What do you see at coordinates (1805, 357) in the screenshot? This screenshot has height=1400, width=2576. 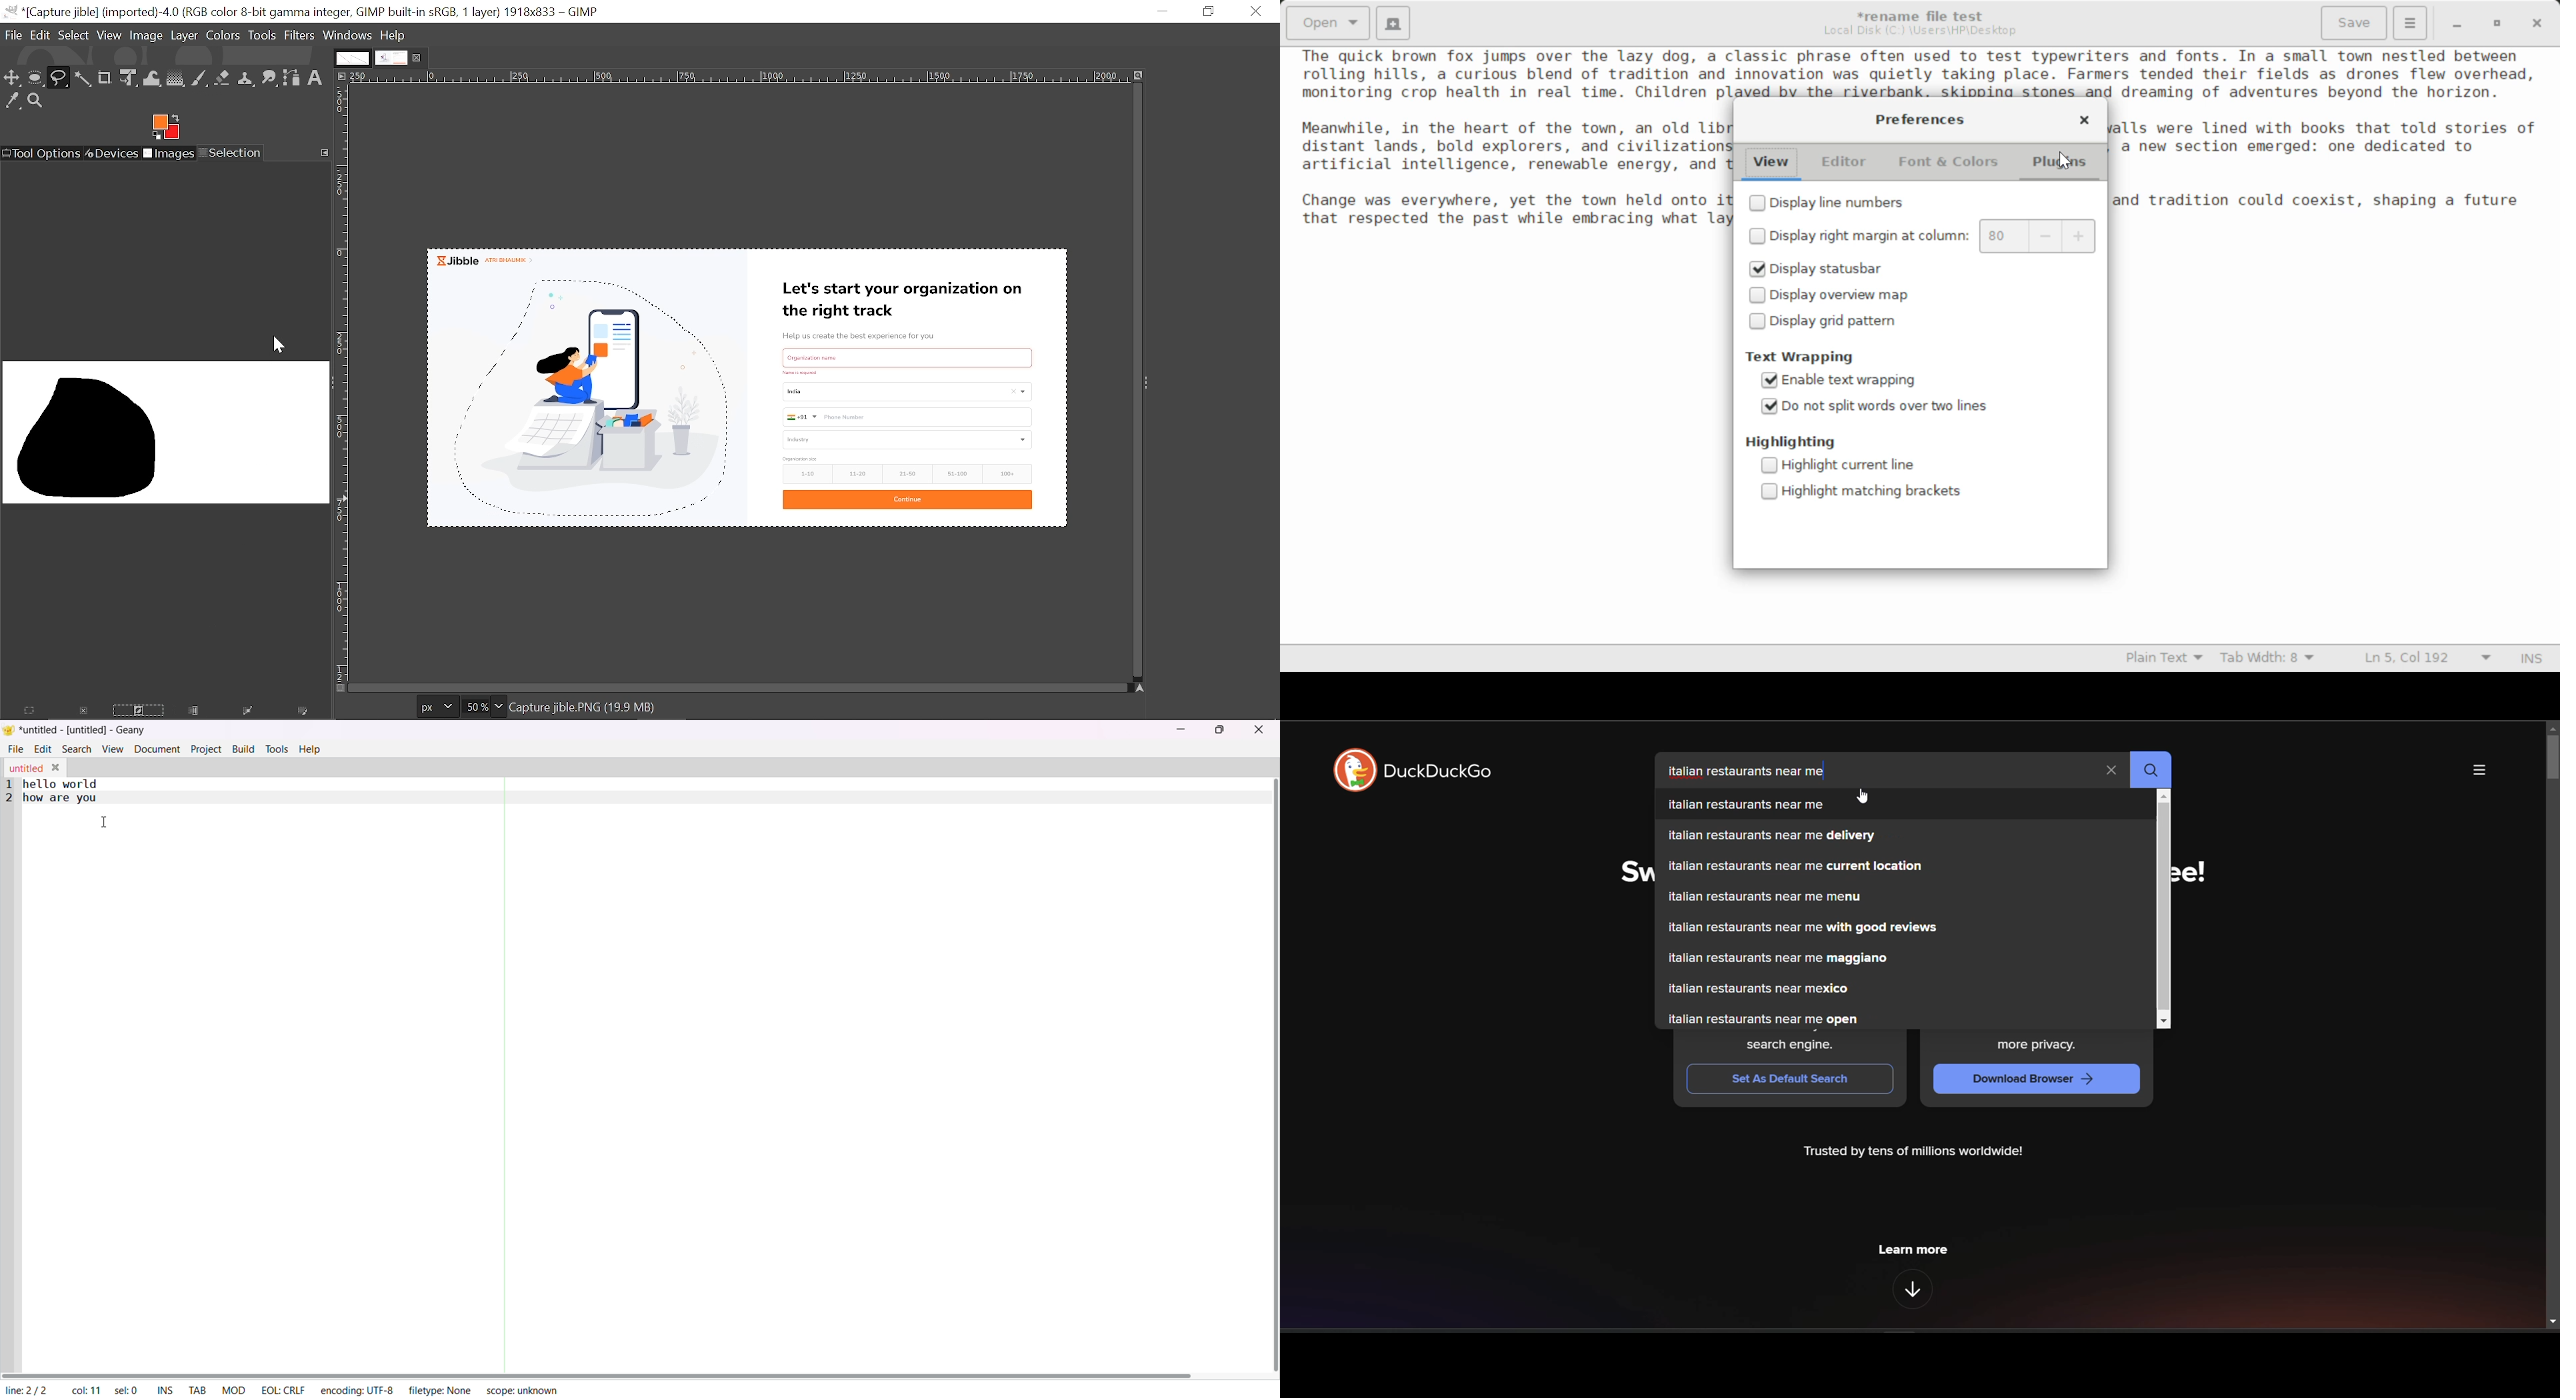 I see `Text Wrapping Heading ` at bounding box center [1805, 357].